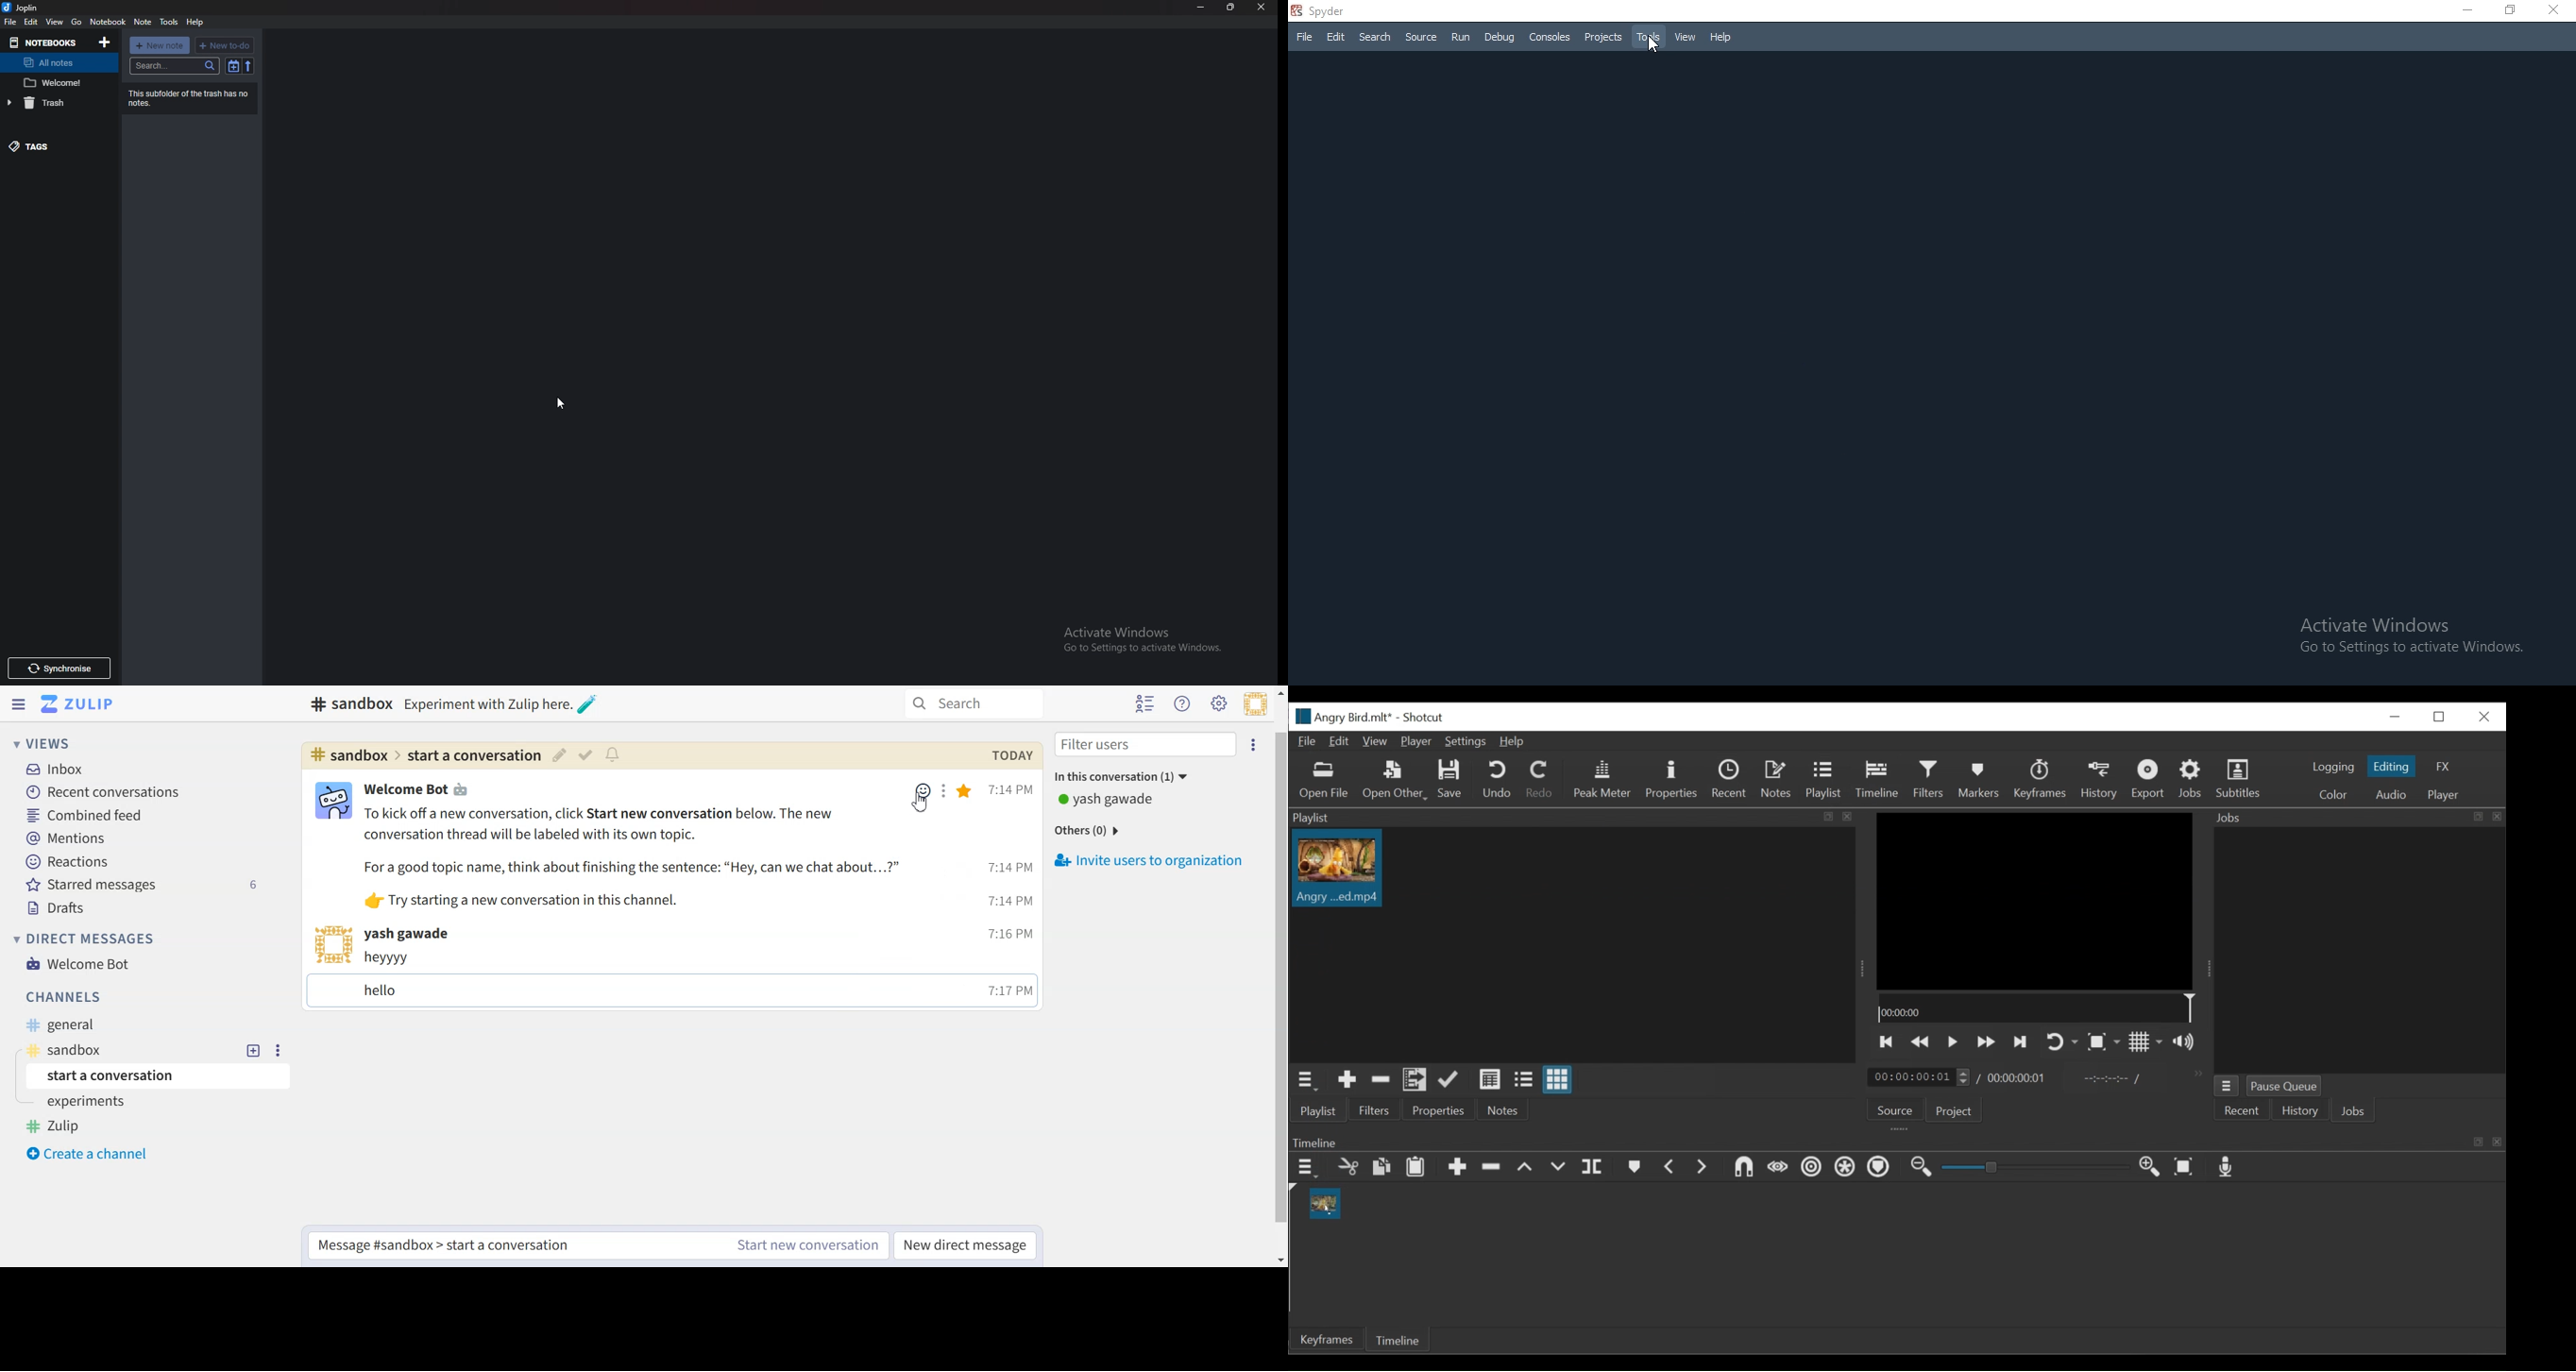  I want to click on Notes, so click(1776, 779).